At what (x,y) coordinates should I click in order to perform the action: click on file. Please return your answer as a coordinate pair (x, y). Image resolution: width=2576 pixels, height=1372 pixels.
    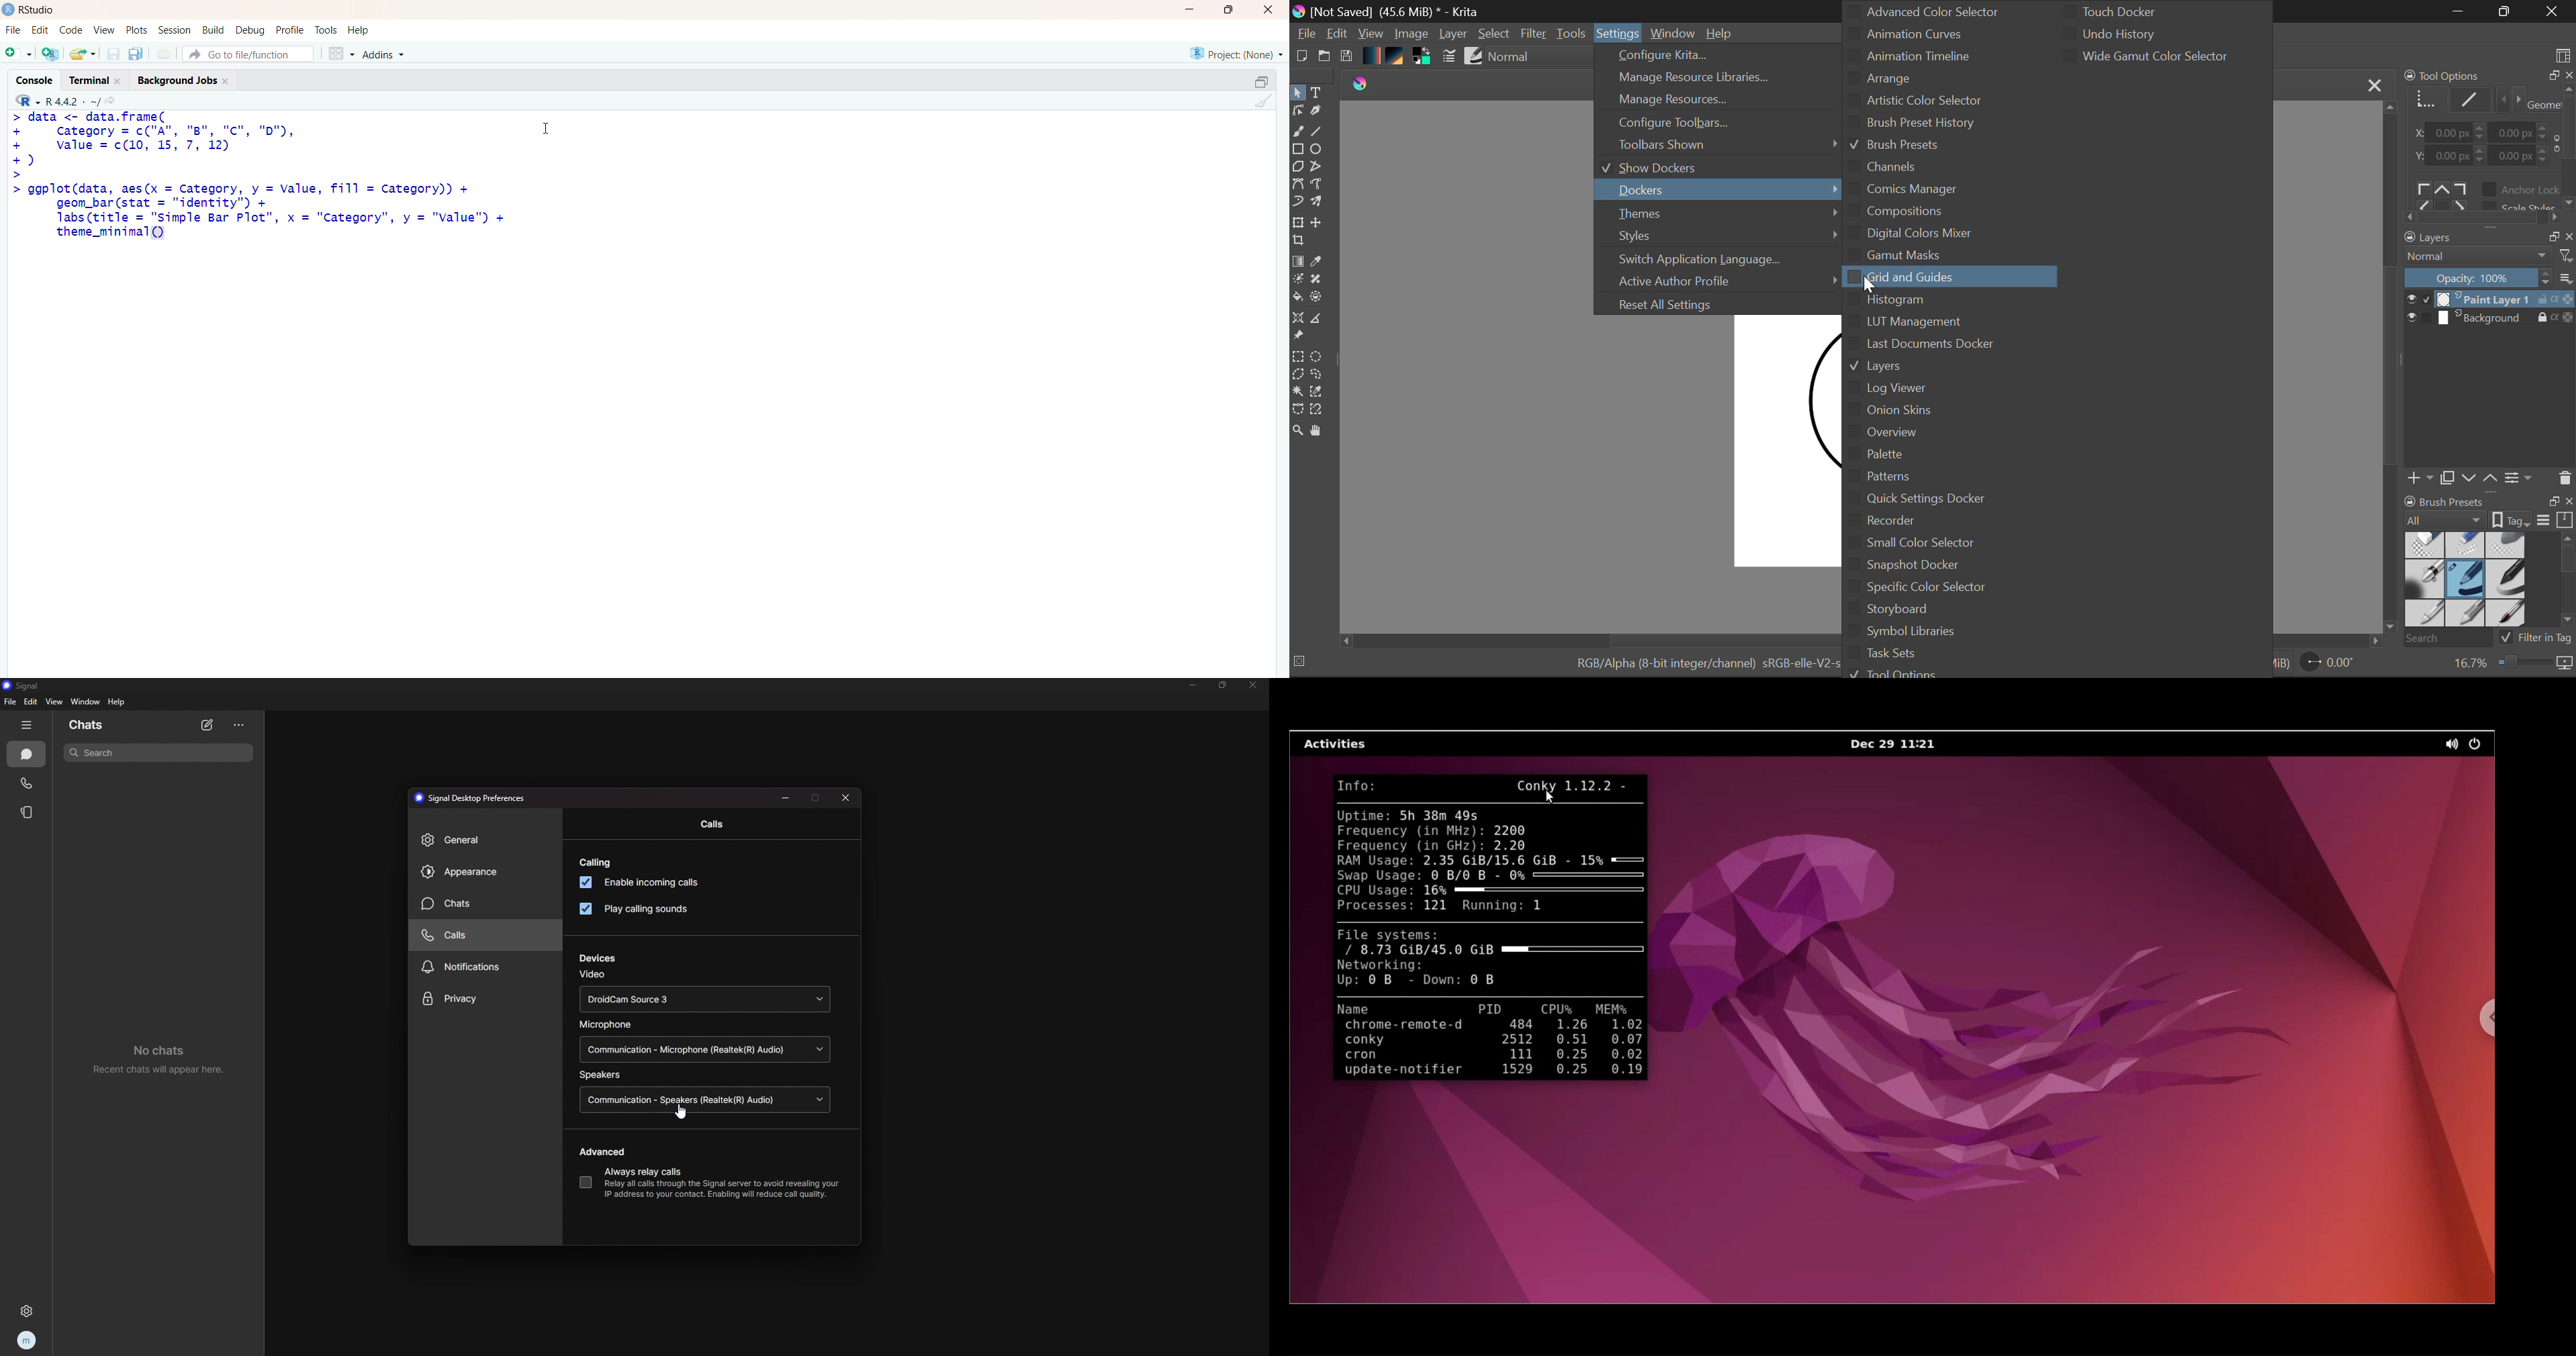
    Looking at the image, I should click on (11, 702).